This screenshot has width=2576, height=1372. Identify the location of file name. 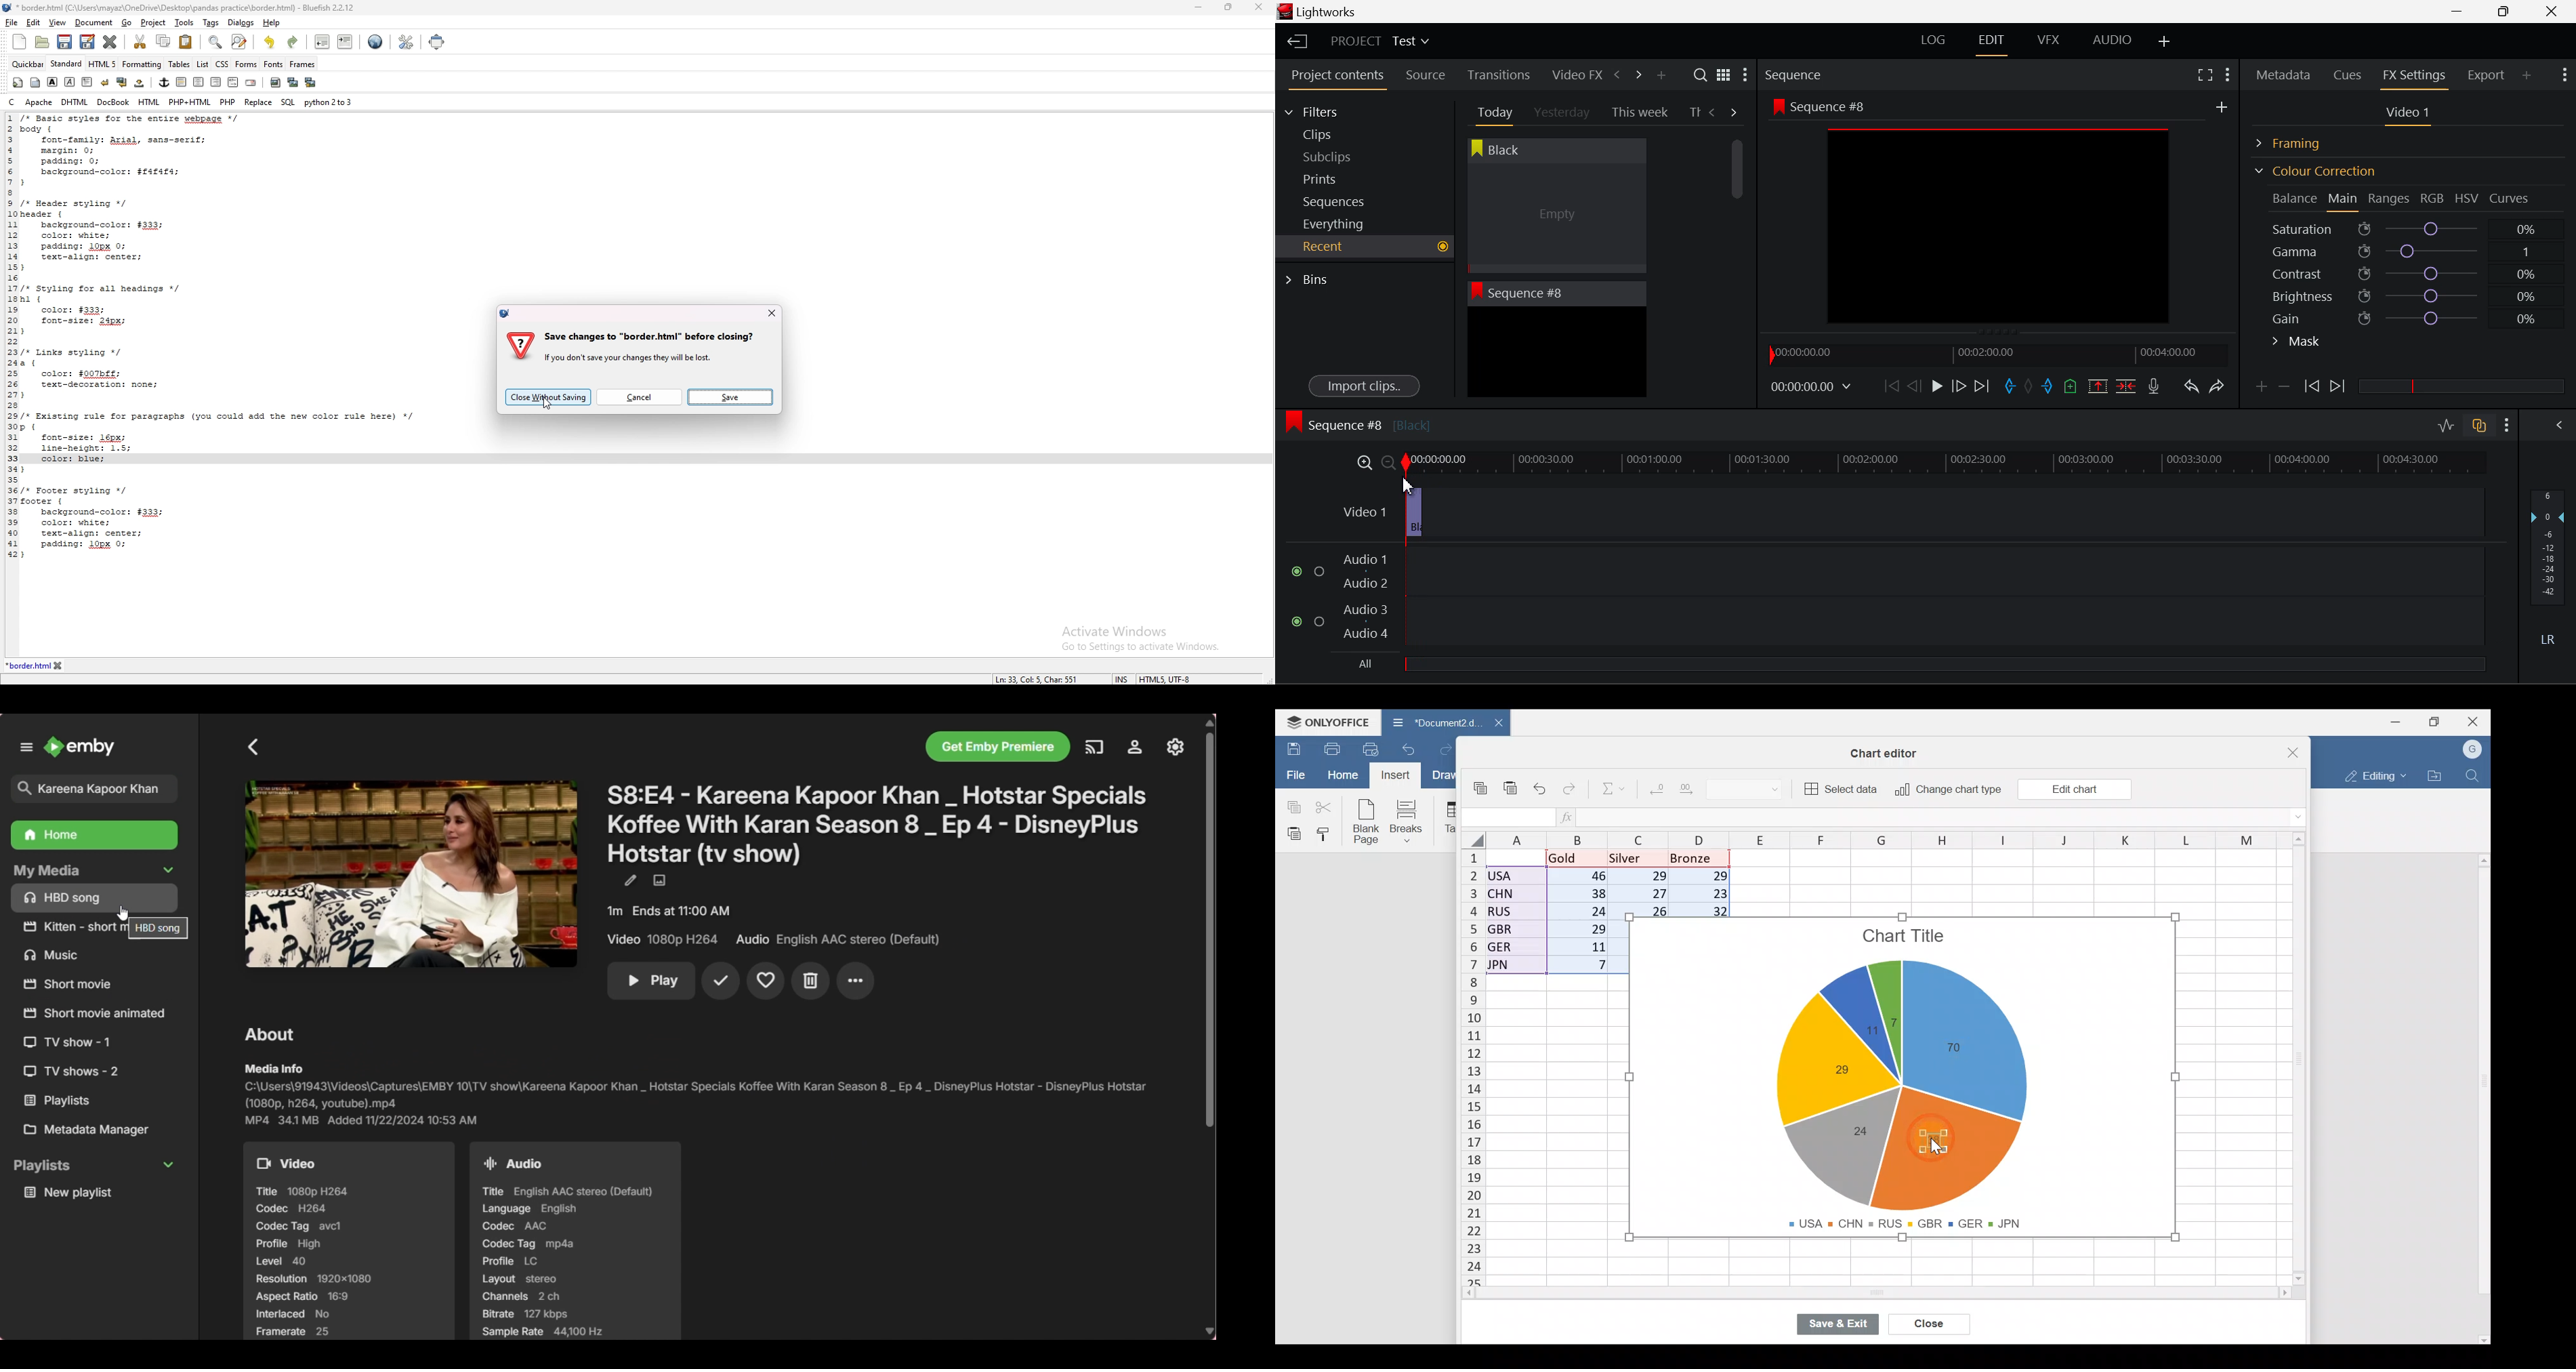
(179, 7).